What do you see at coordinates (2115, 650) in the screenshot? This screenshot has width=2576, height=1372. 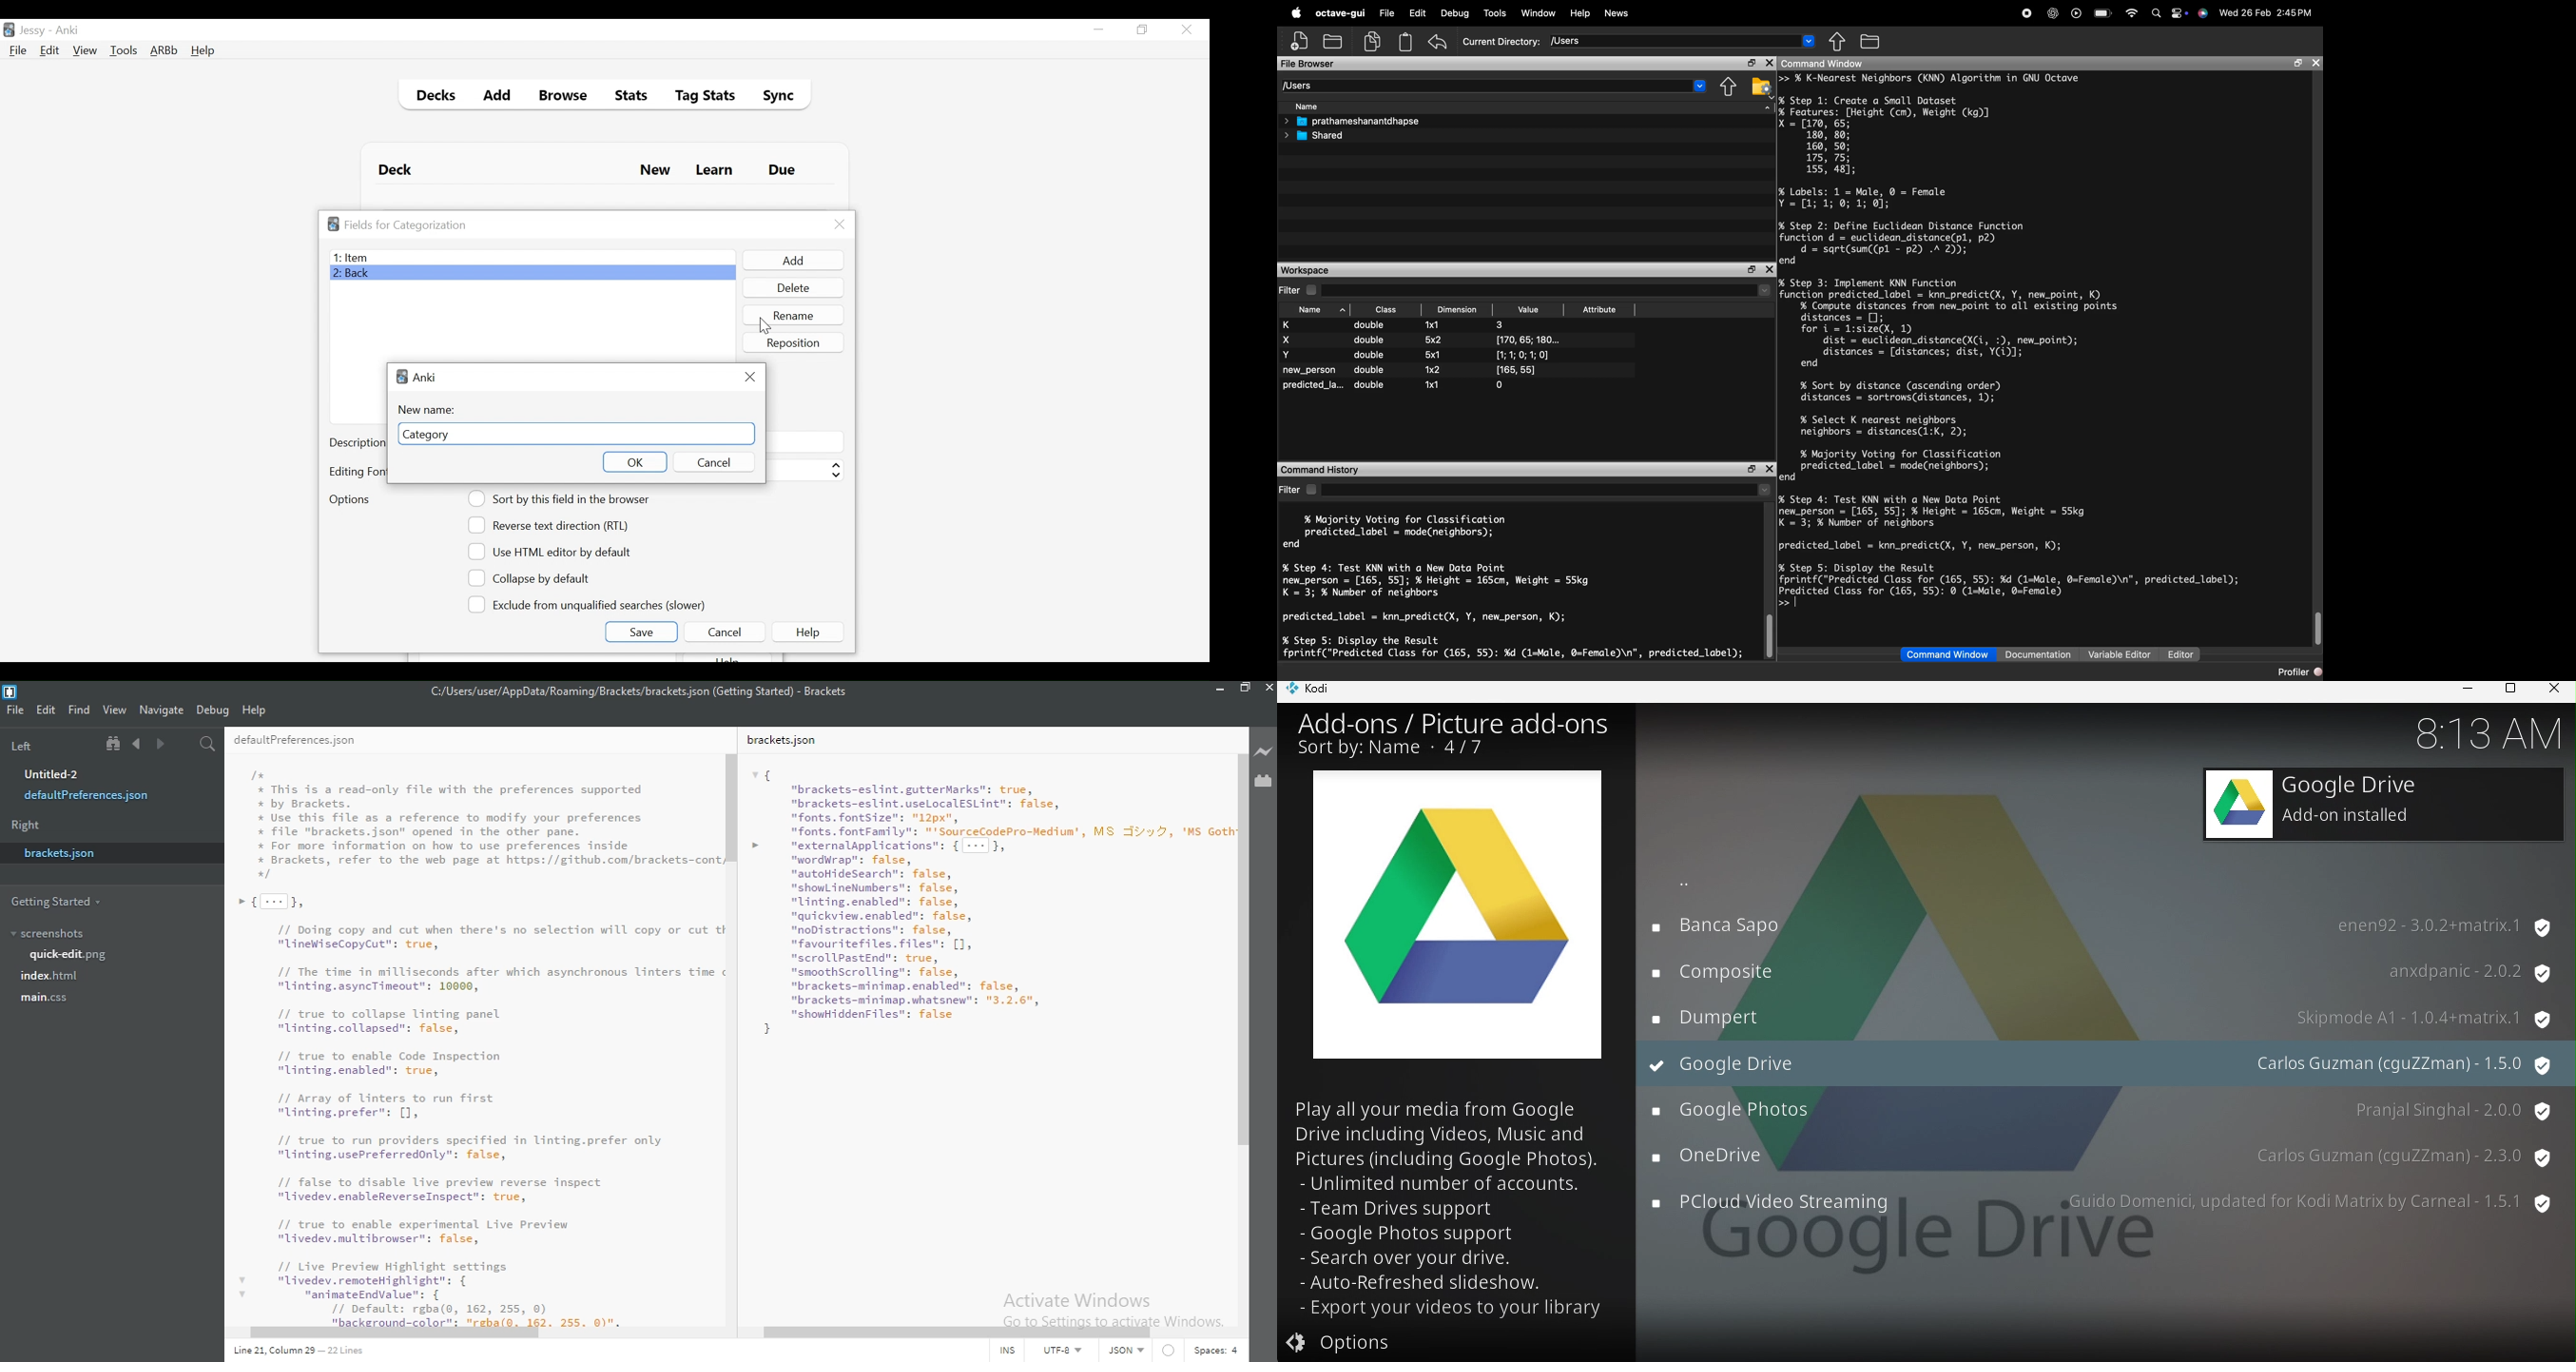 I see `Variable Editor` at bounding box center [2115, 650].